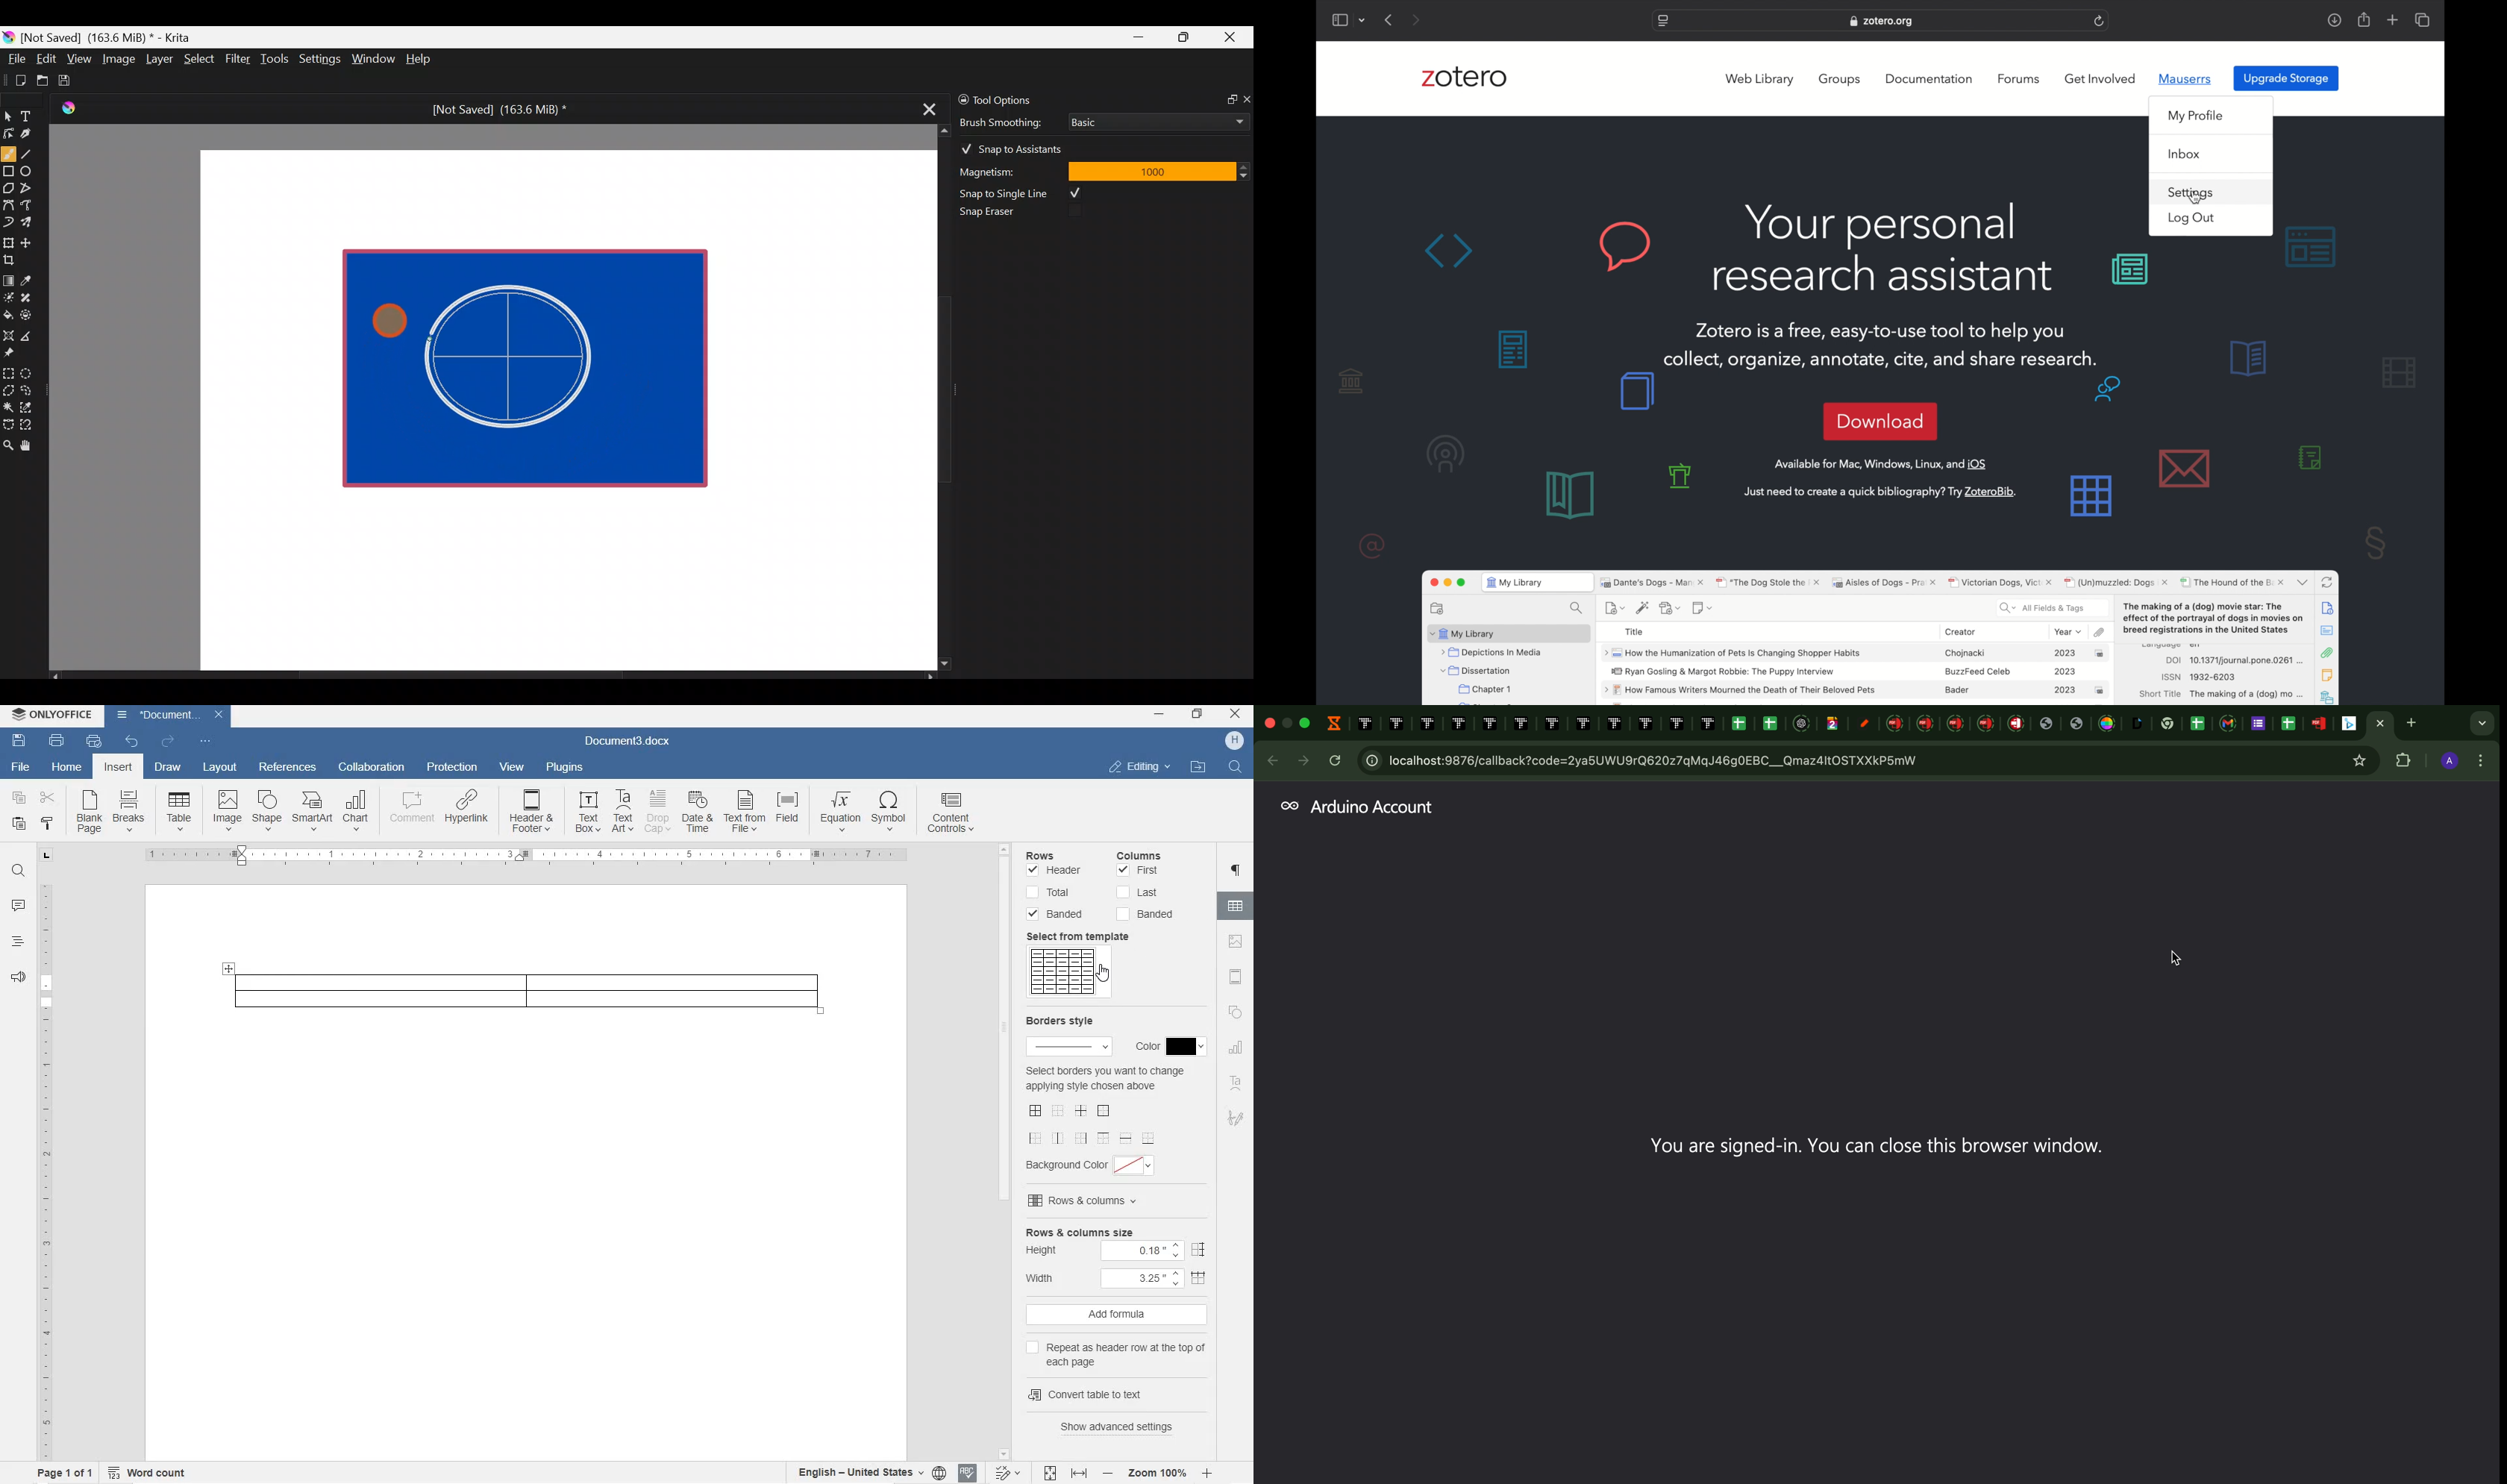 Image resolution: width=2520 pixels, height=1484 pixels. Describe the element at coordinates (129, 810) in the screenshot. I see `Breaks` at that location.